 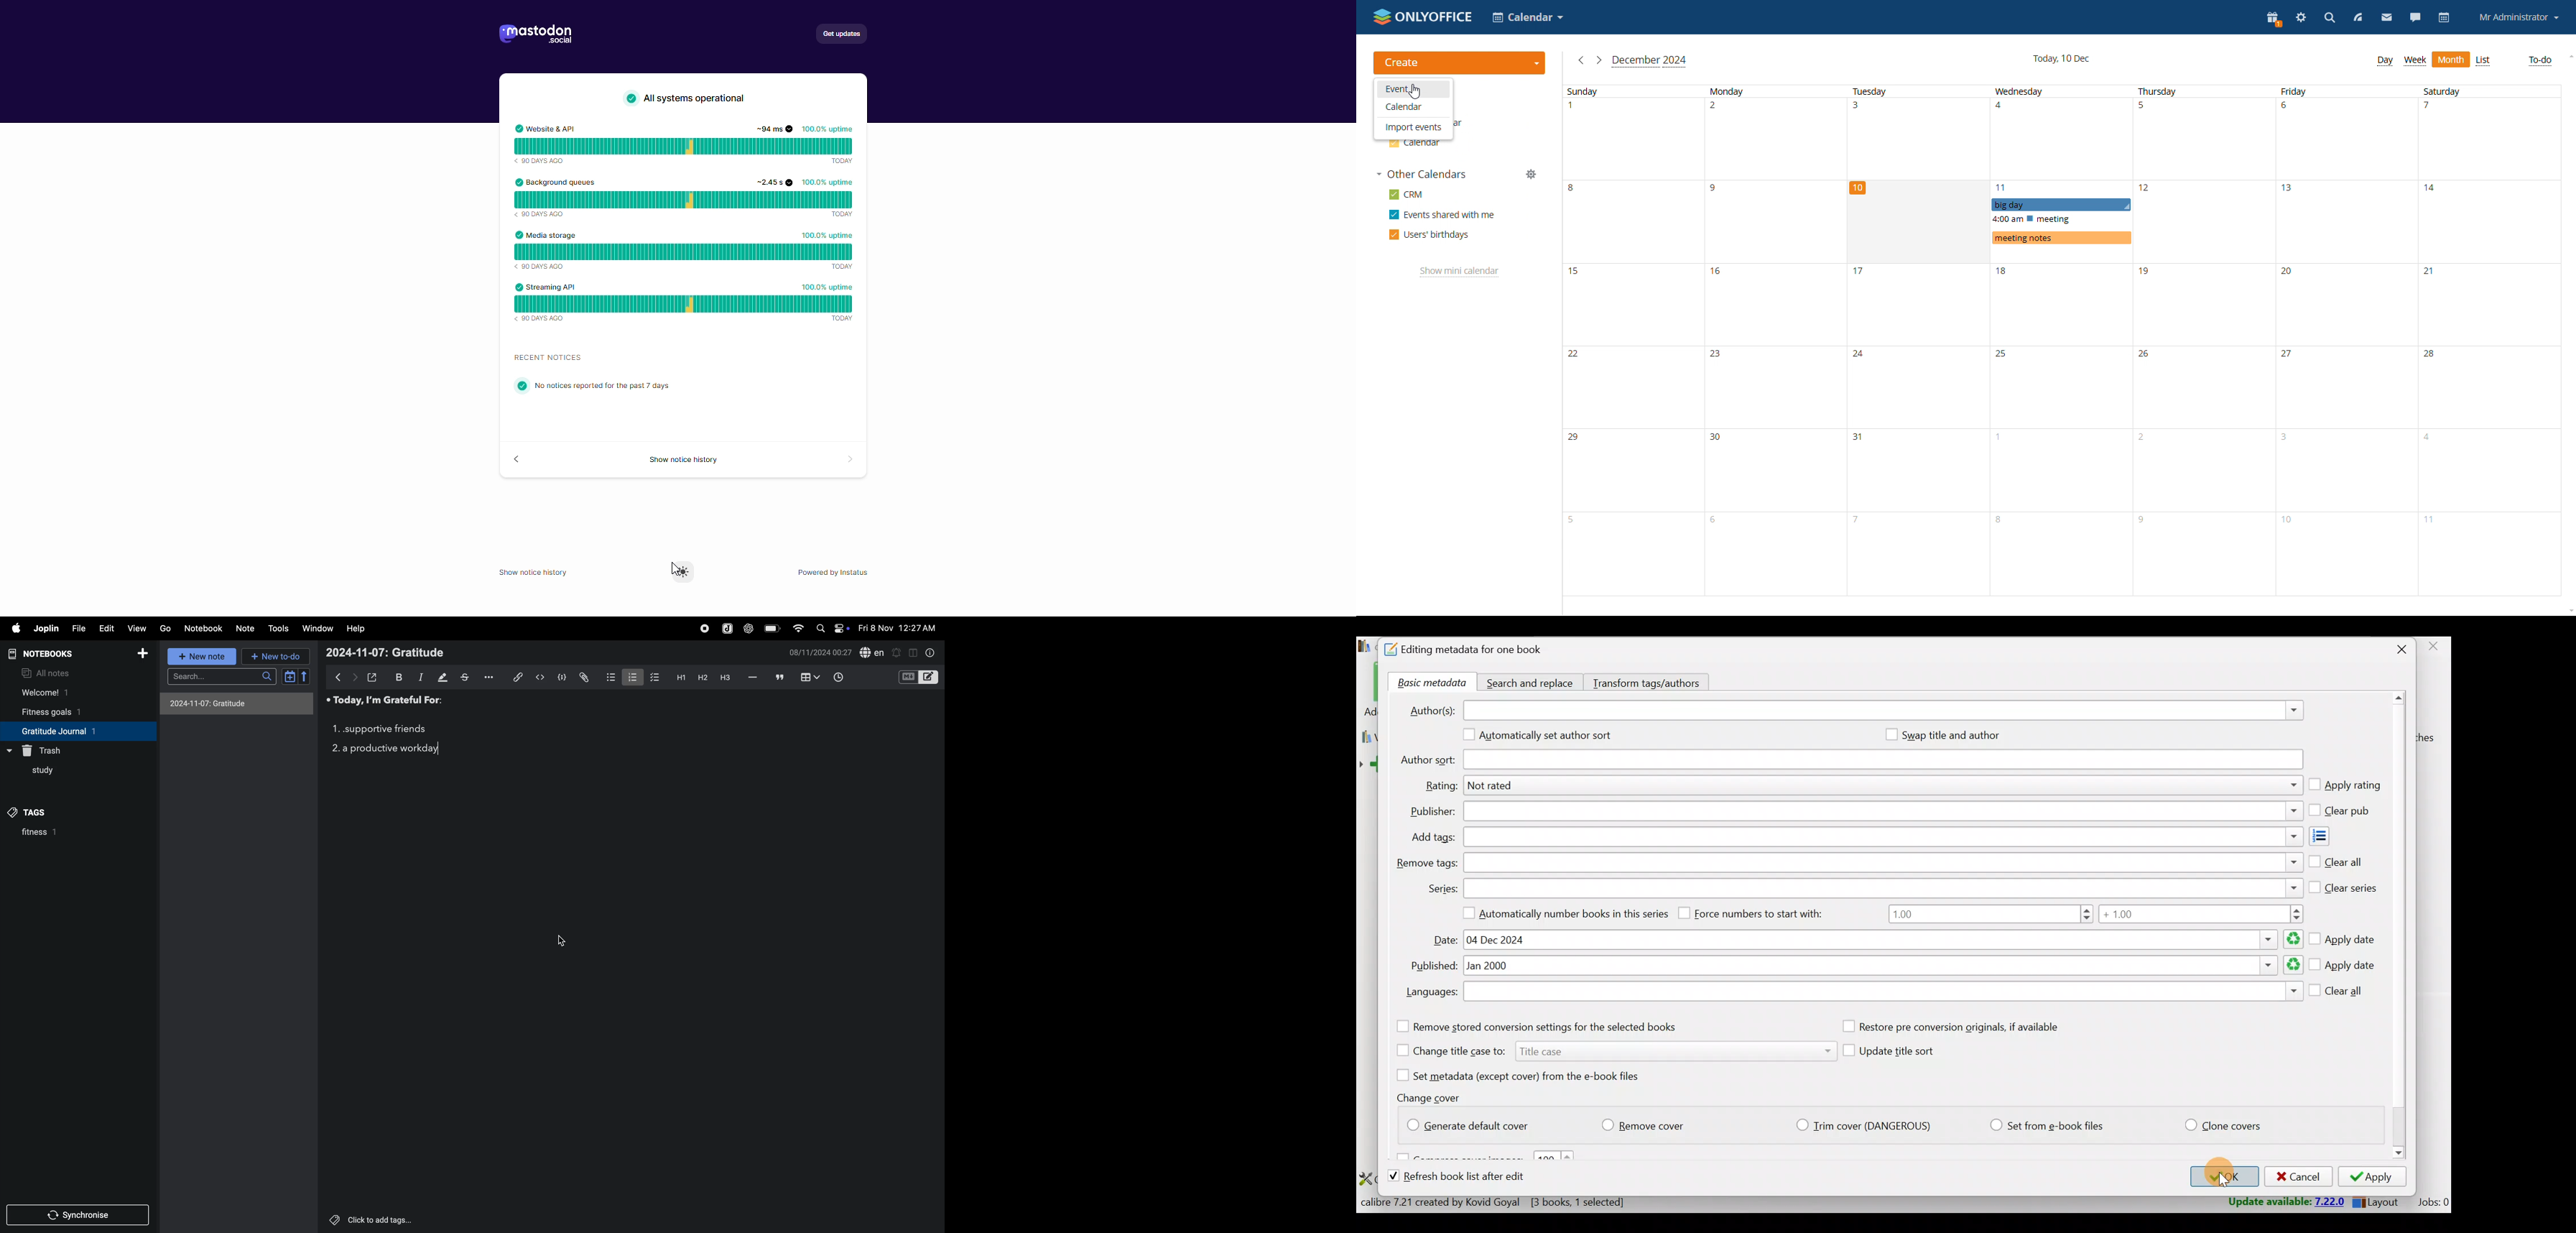 I want to click on switch to dark more, so click(x=683, y=572).